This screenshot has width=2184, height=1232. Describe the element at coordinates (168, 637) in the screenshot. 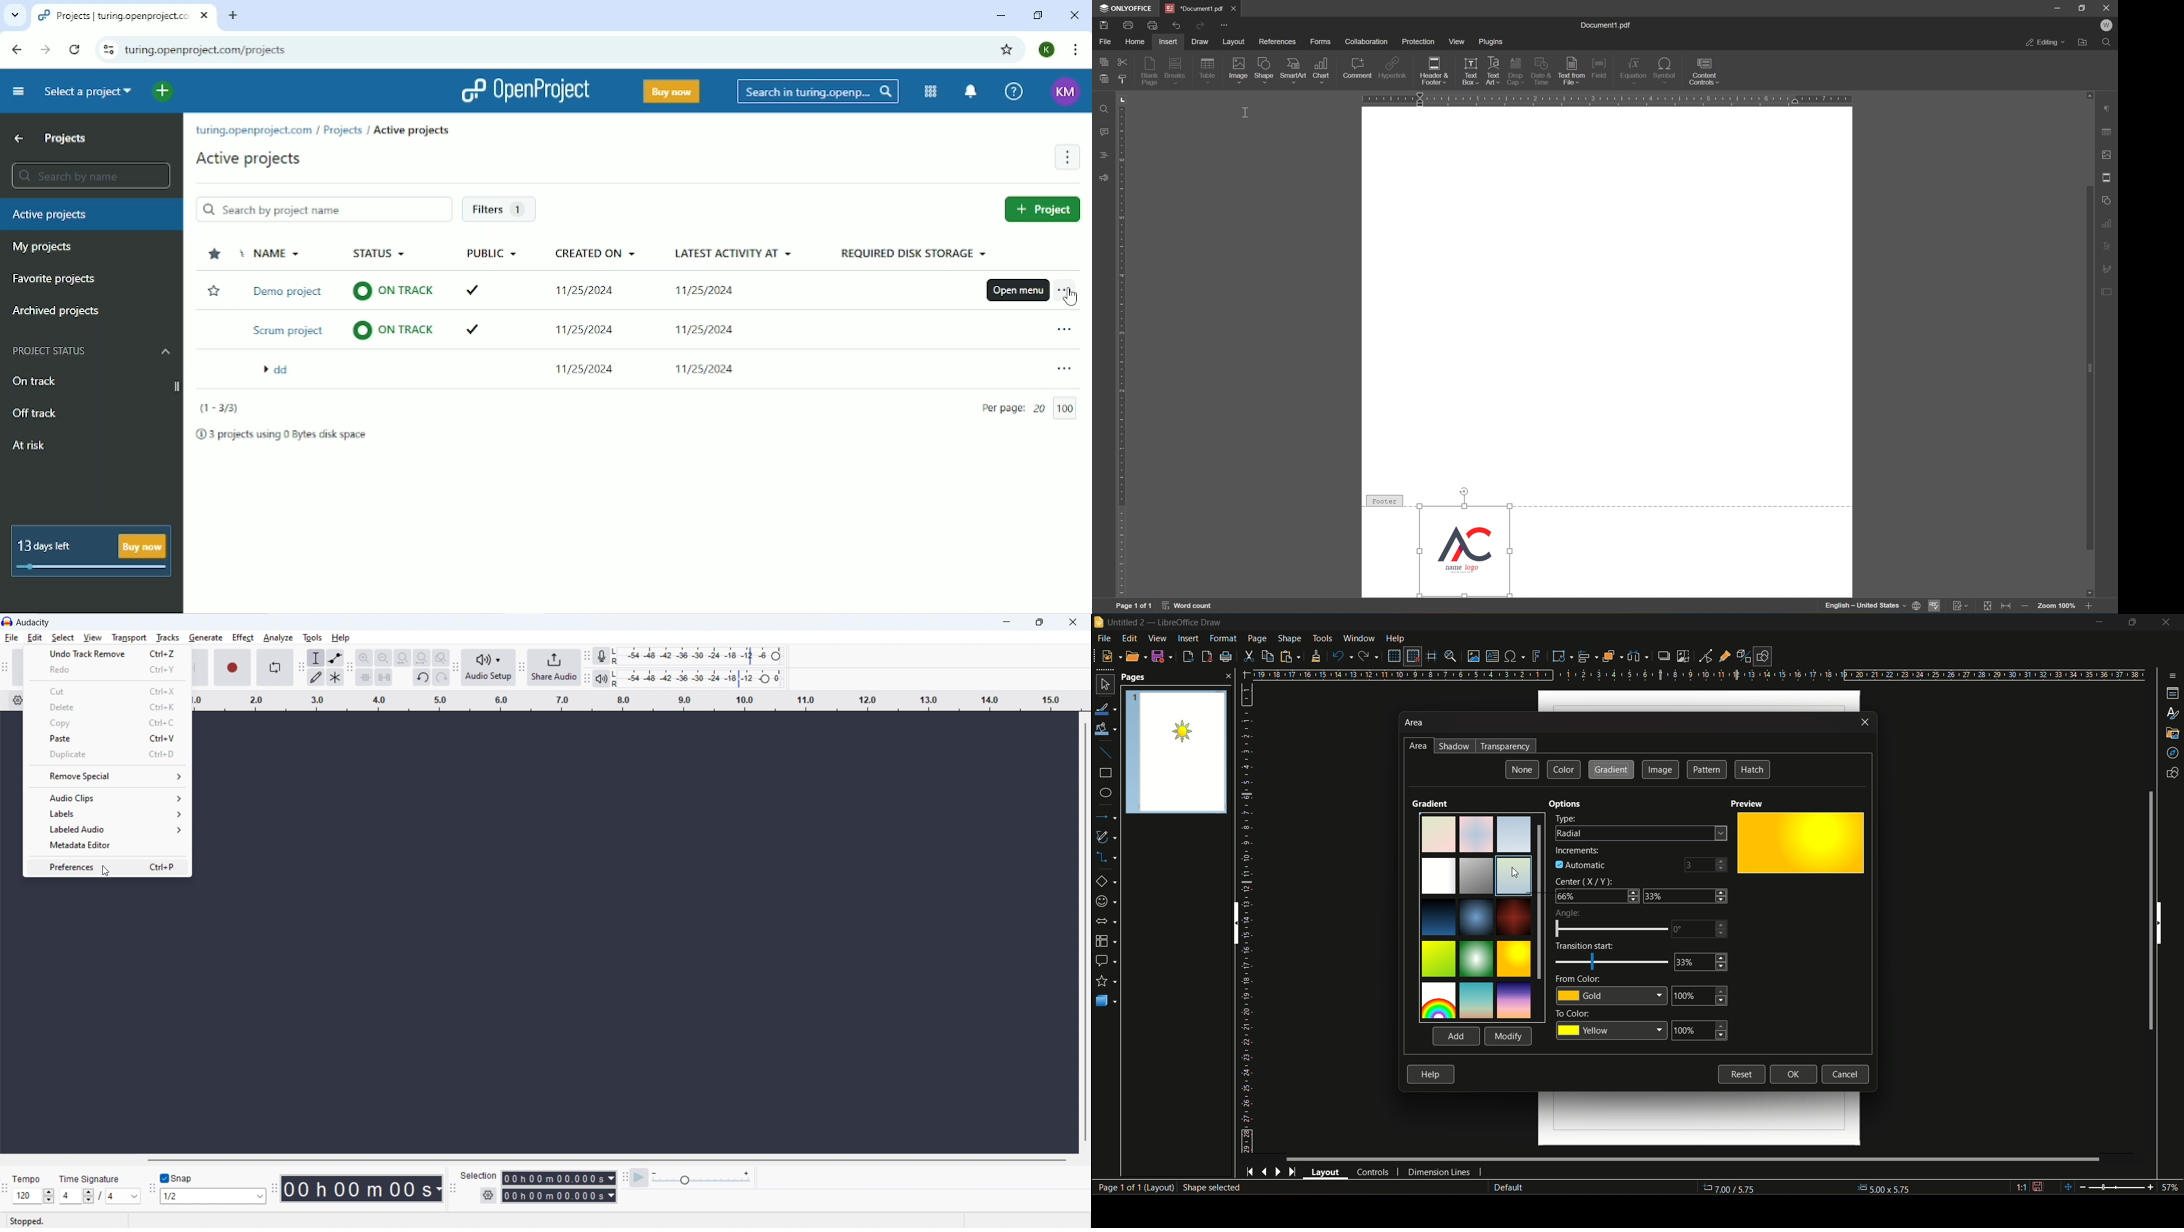

I see `tracks` at that location.